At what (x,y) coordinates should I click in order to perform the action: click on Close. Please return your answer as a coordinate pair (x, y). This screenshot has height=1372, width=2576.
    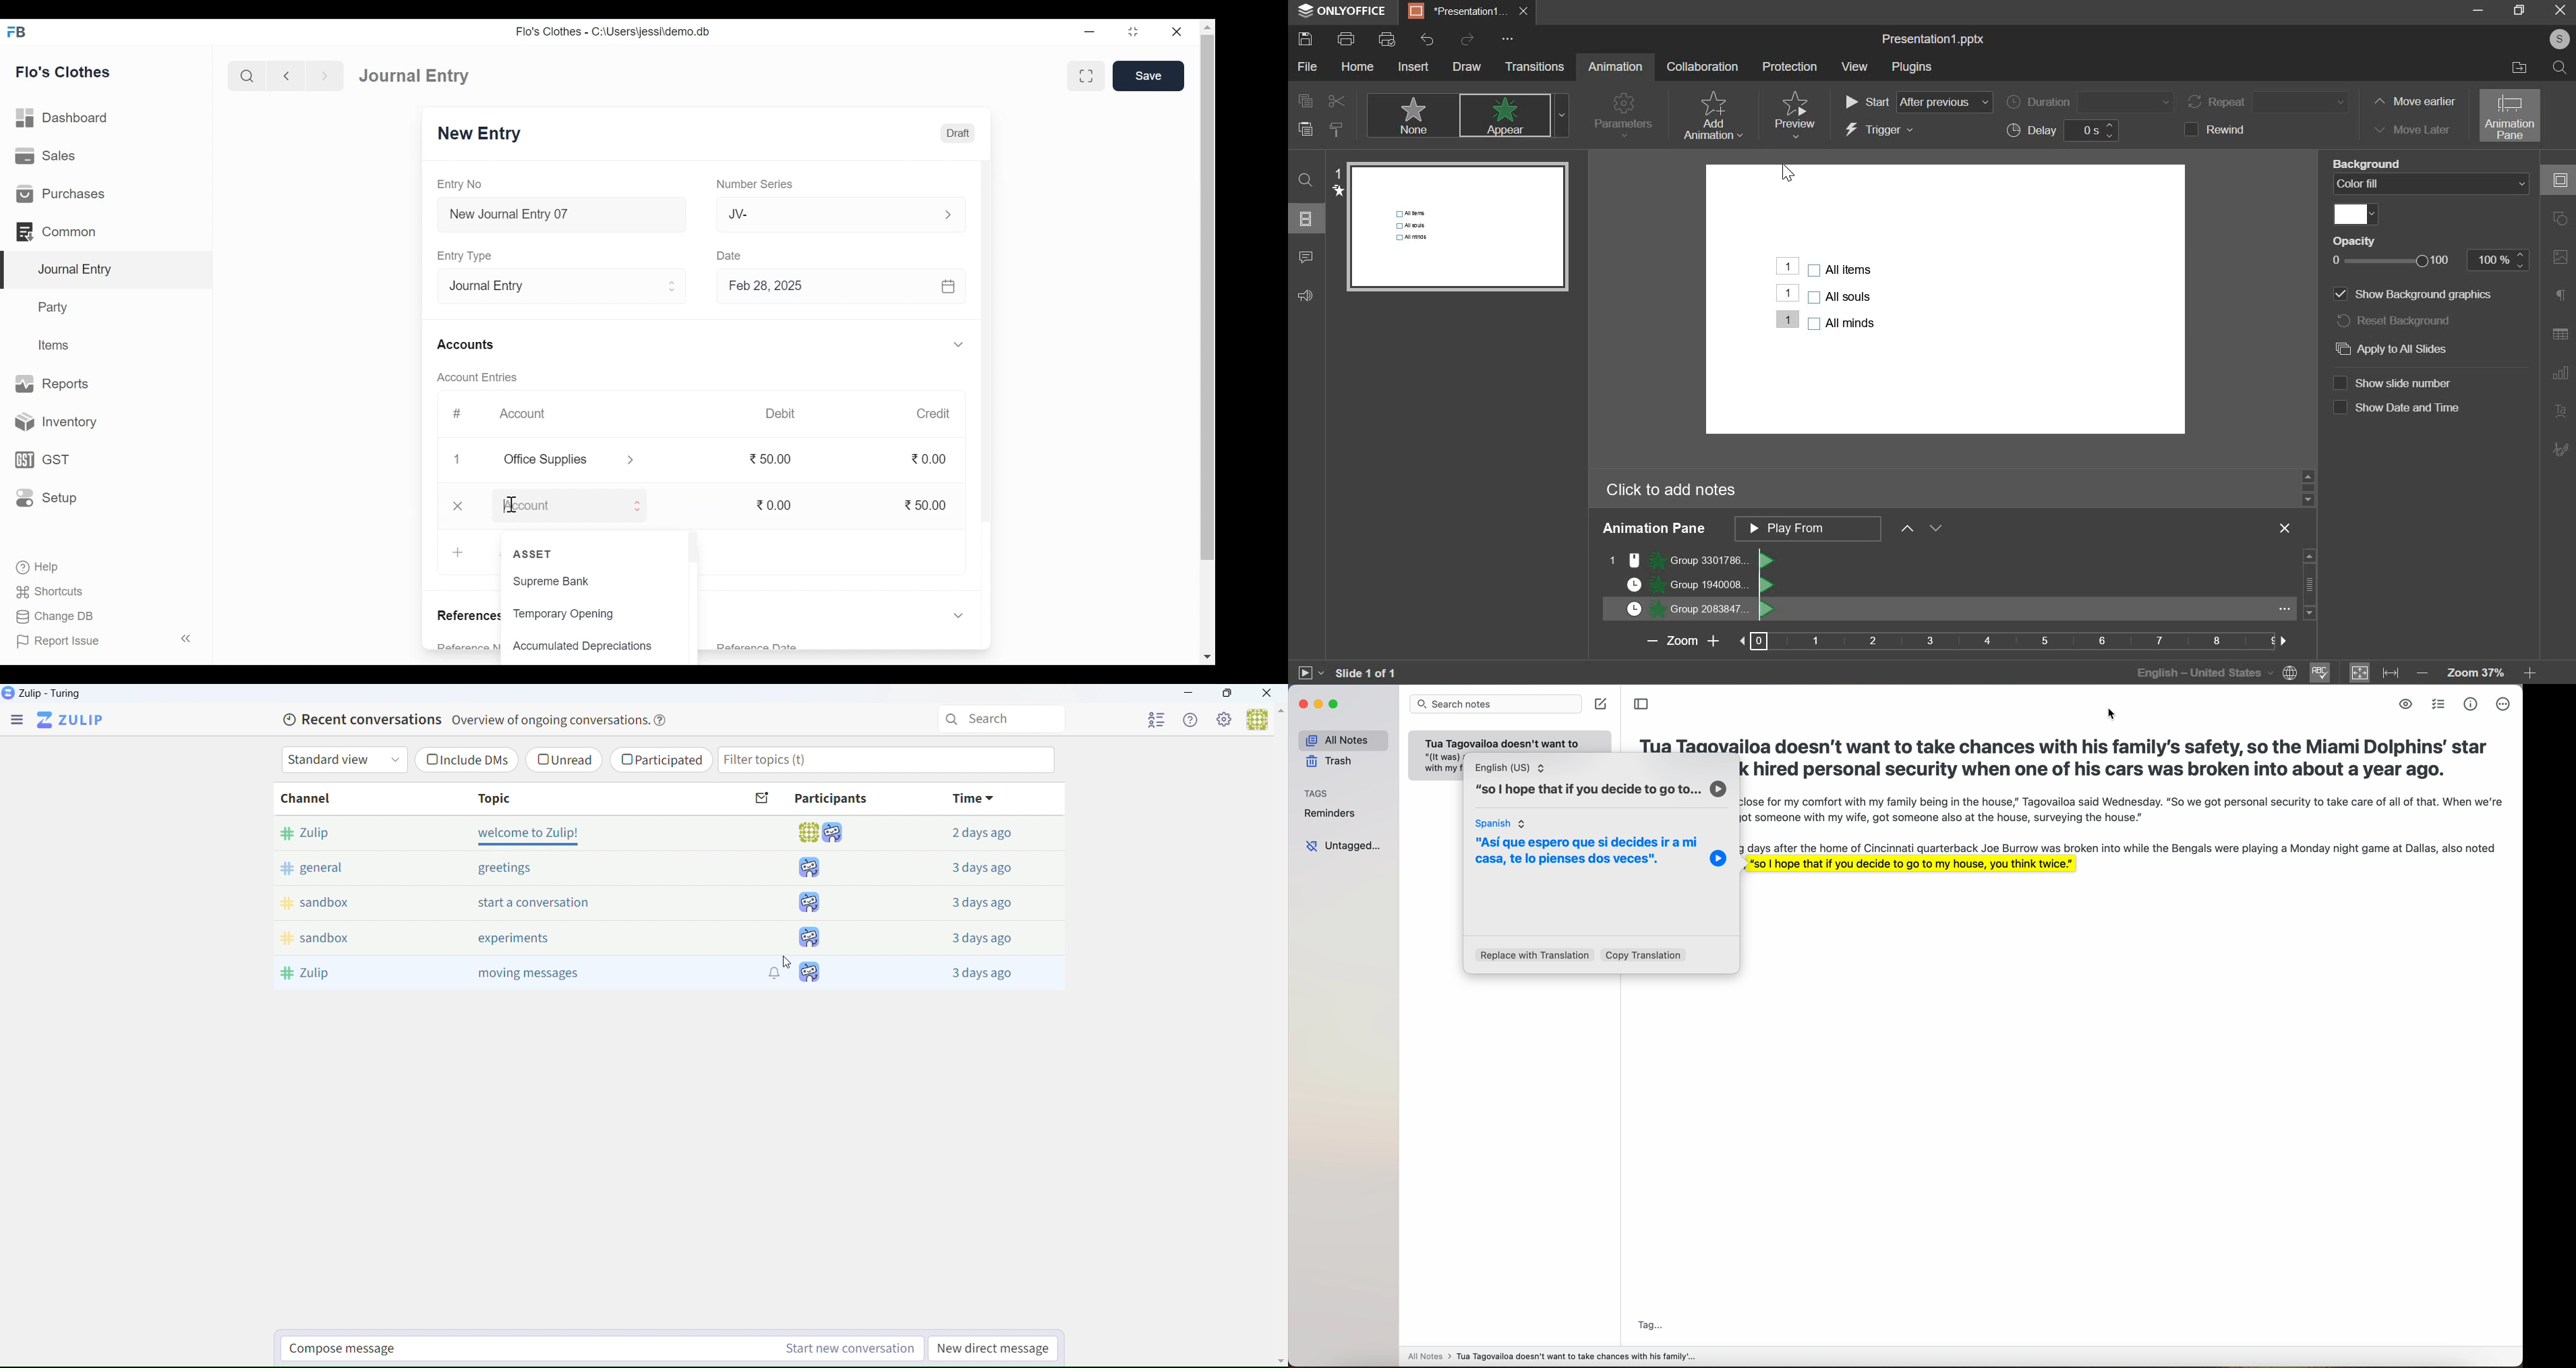
    Looking at the image, I should click on (1179, 32).